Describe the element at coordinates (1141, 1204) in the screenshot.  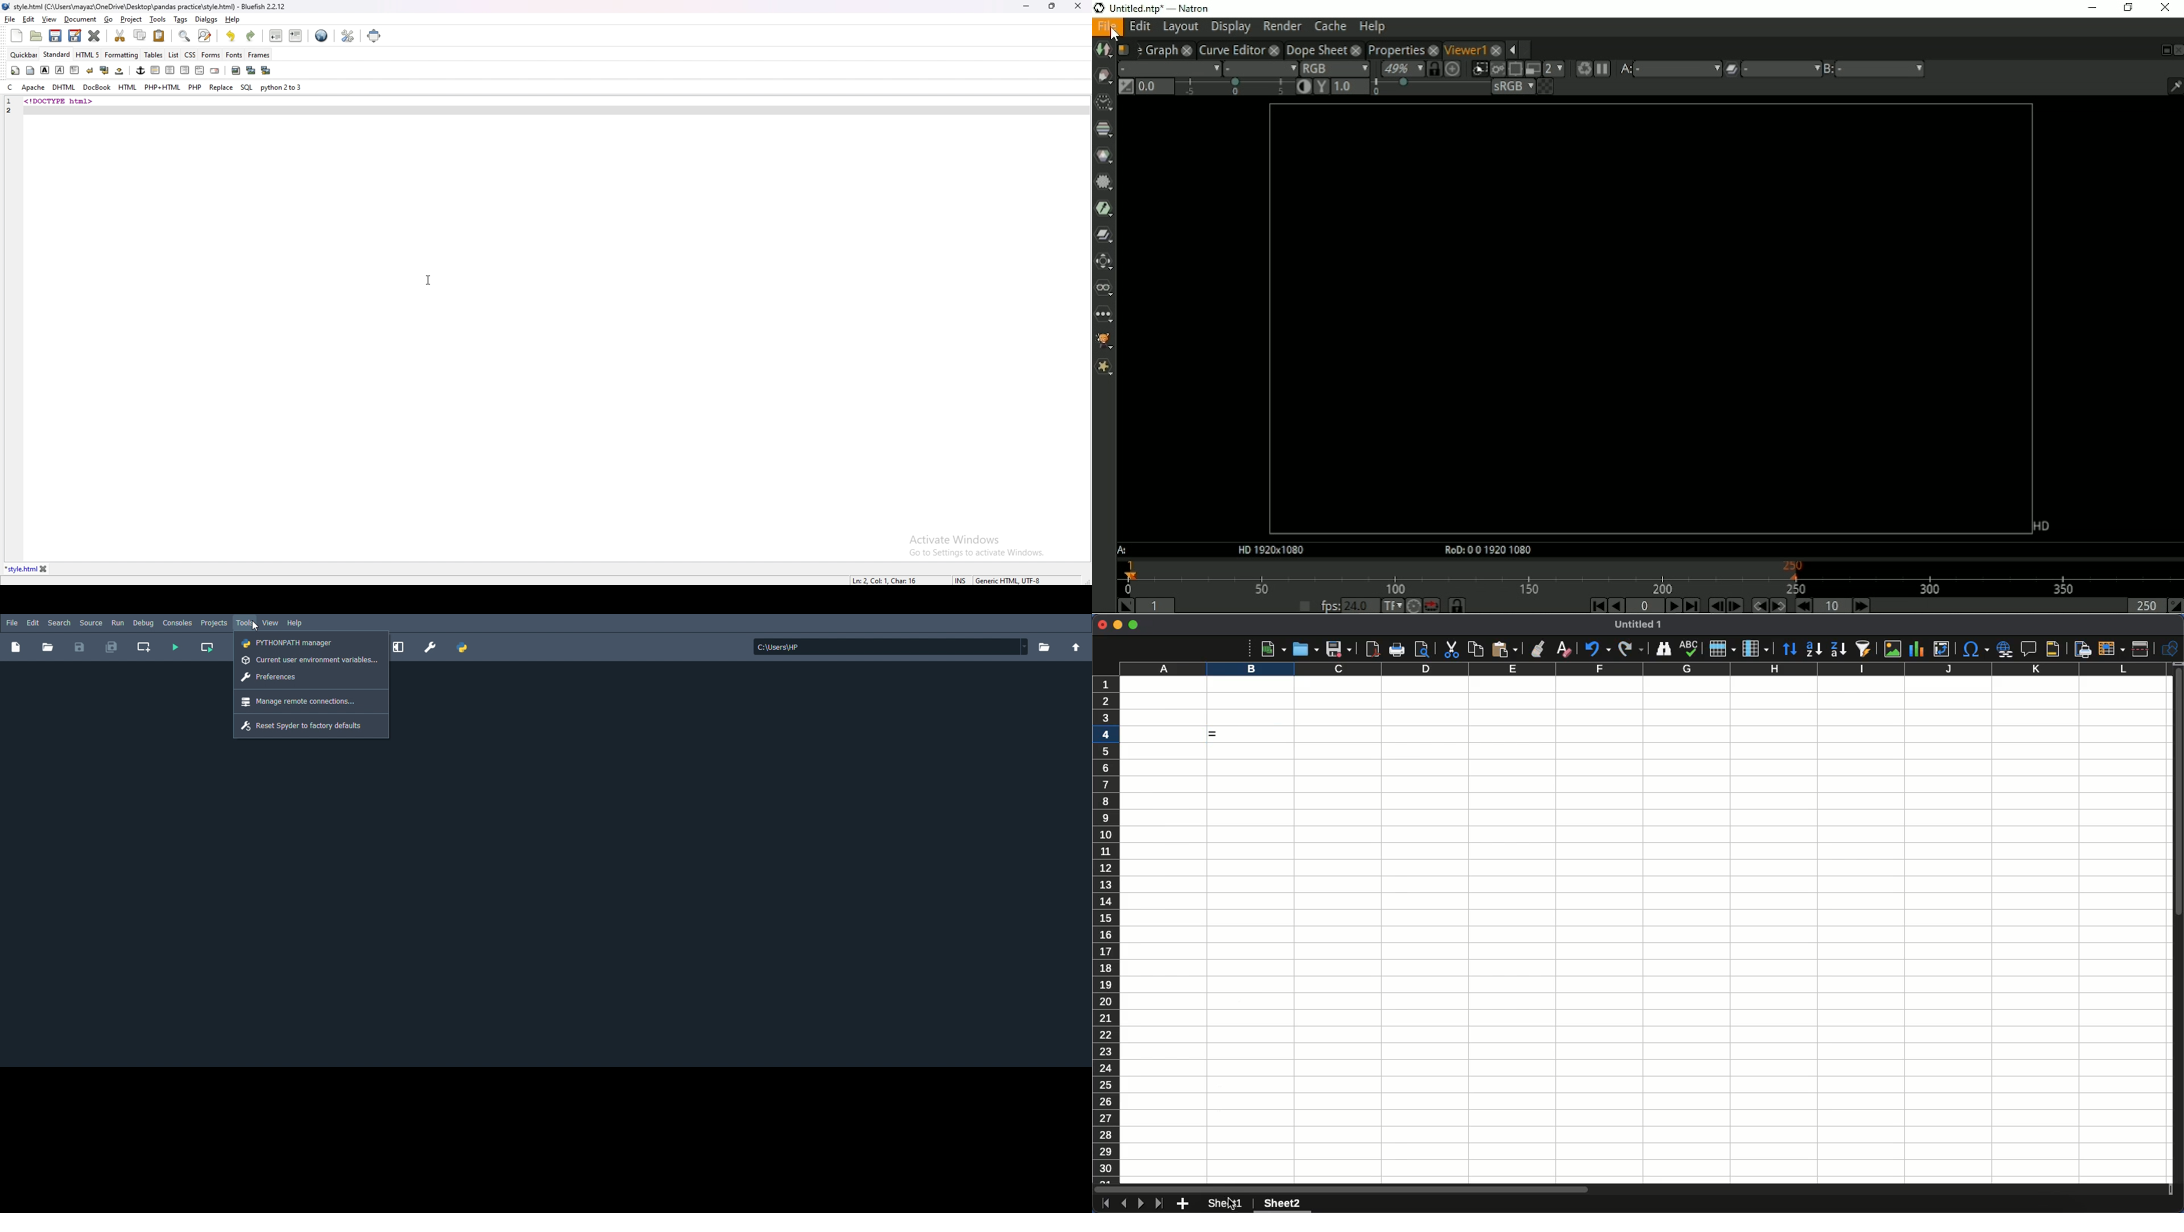
I see `Next sheet` at that location.